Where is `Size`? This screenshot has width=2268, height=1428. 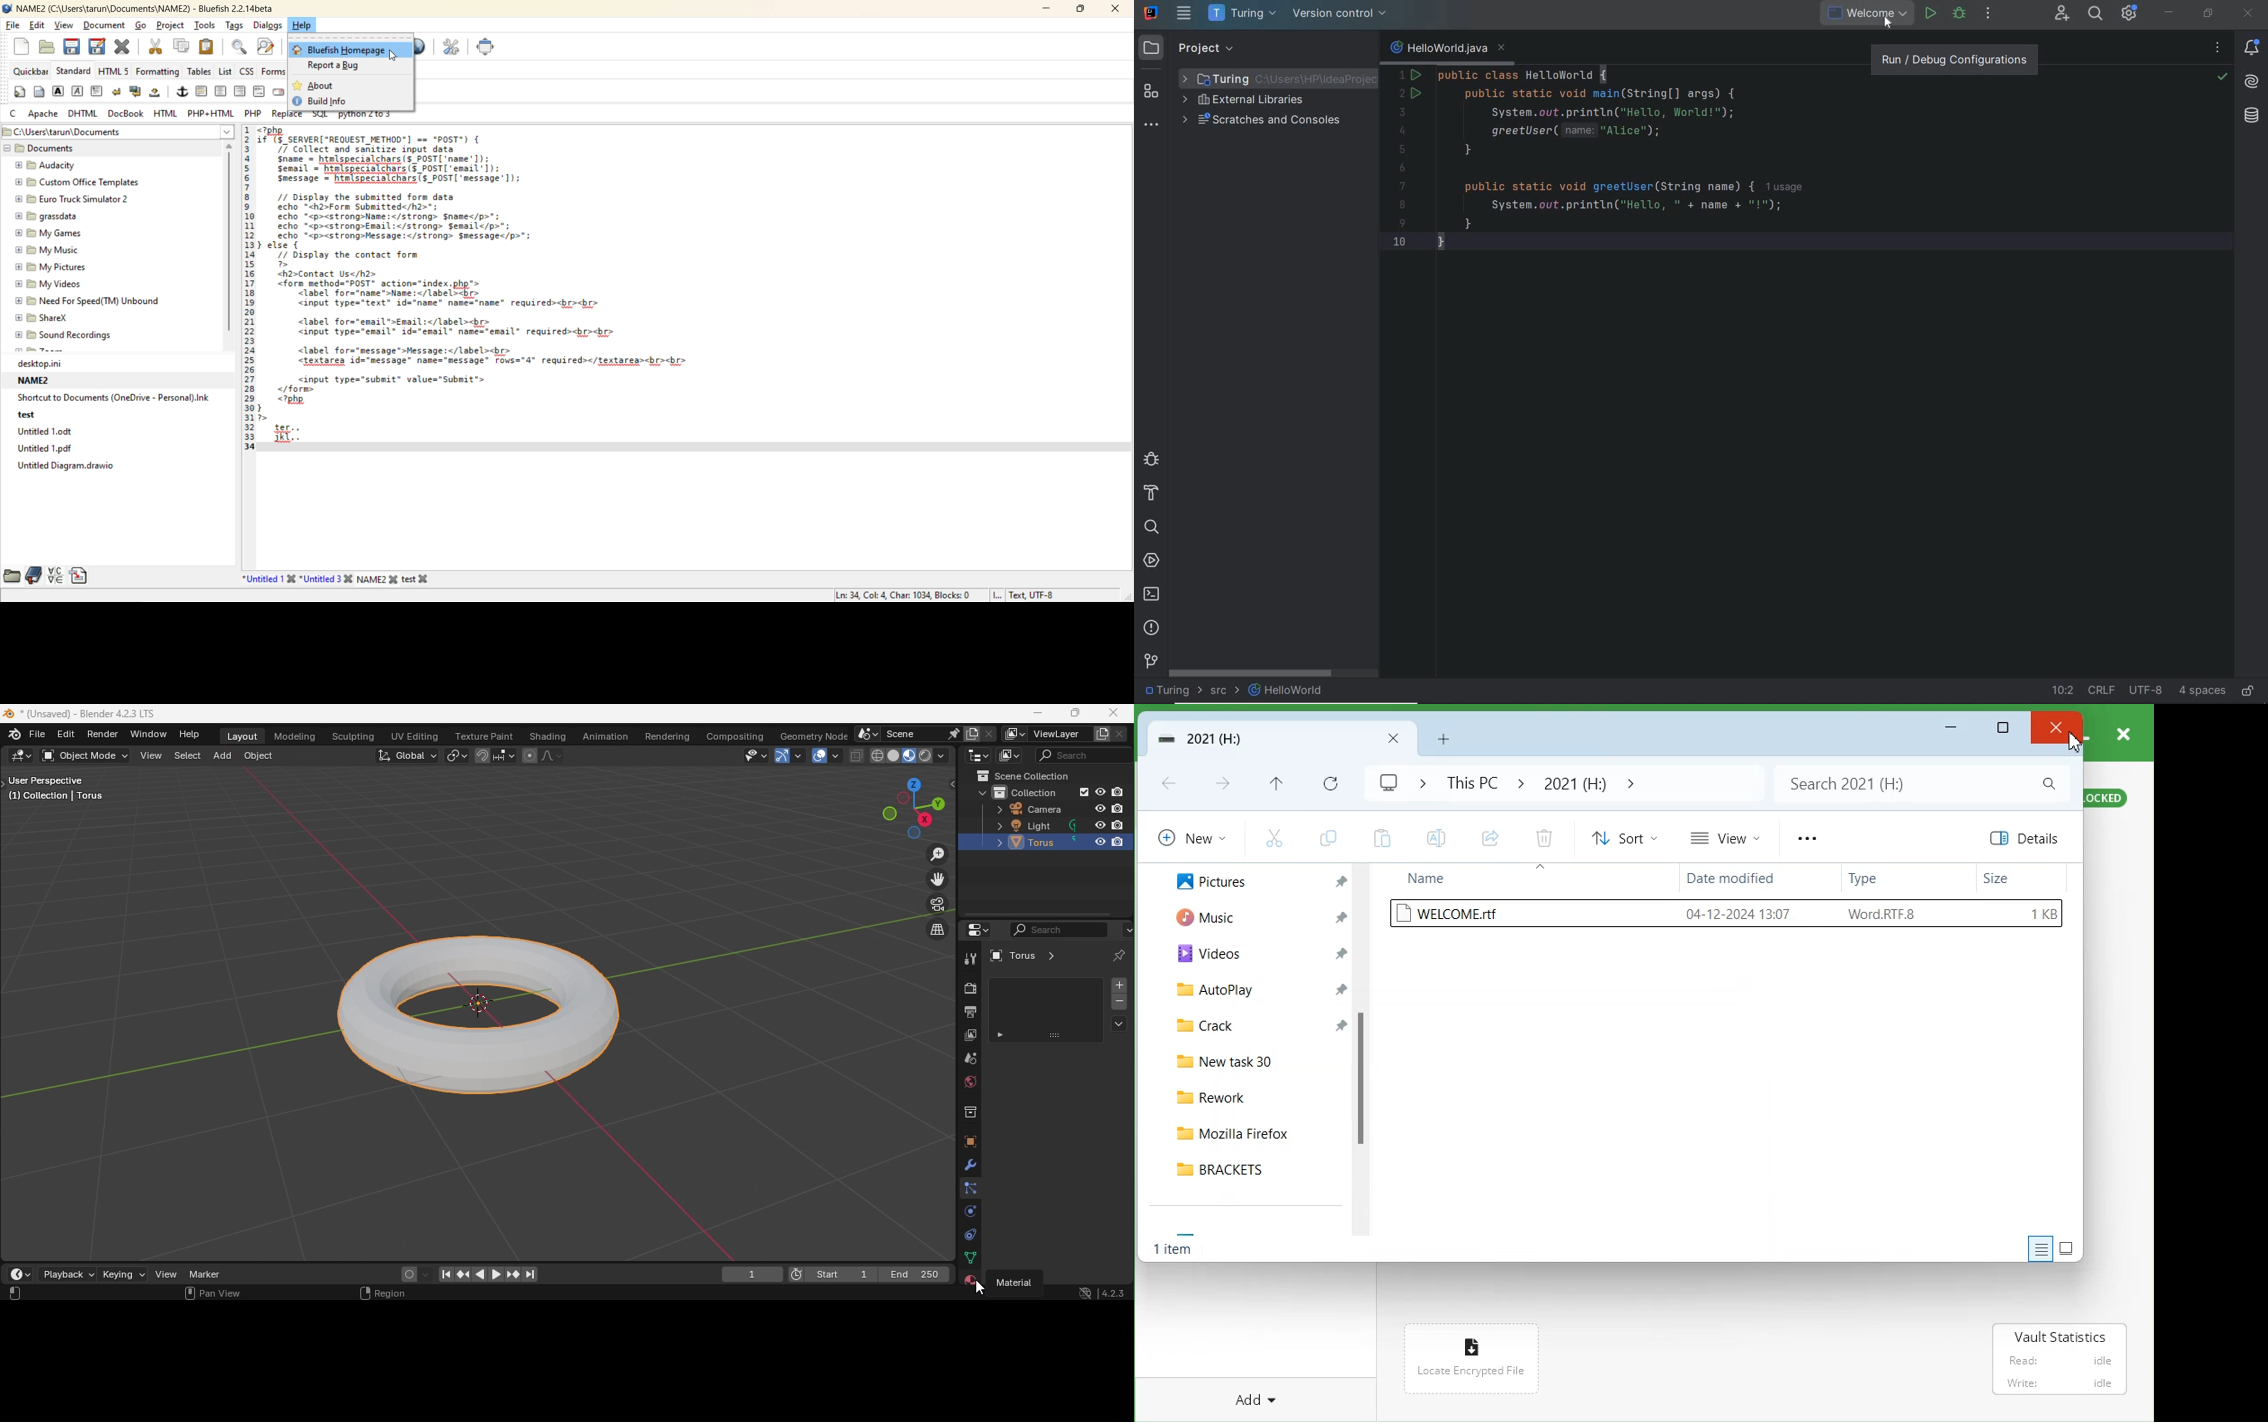
Size is located at coordinates (2020, 879).